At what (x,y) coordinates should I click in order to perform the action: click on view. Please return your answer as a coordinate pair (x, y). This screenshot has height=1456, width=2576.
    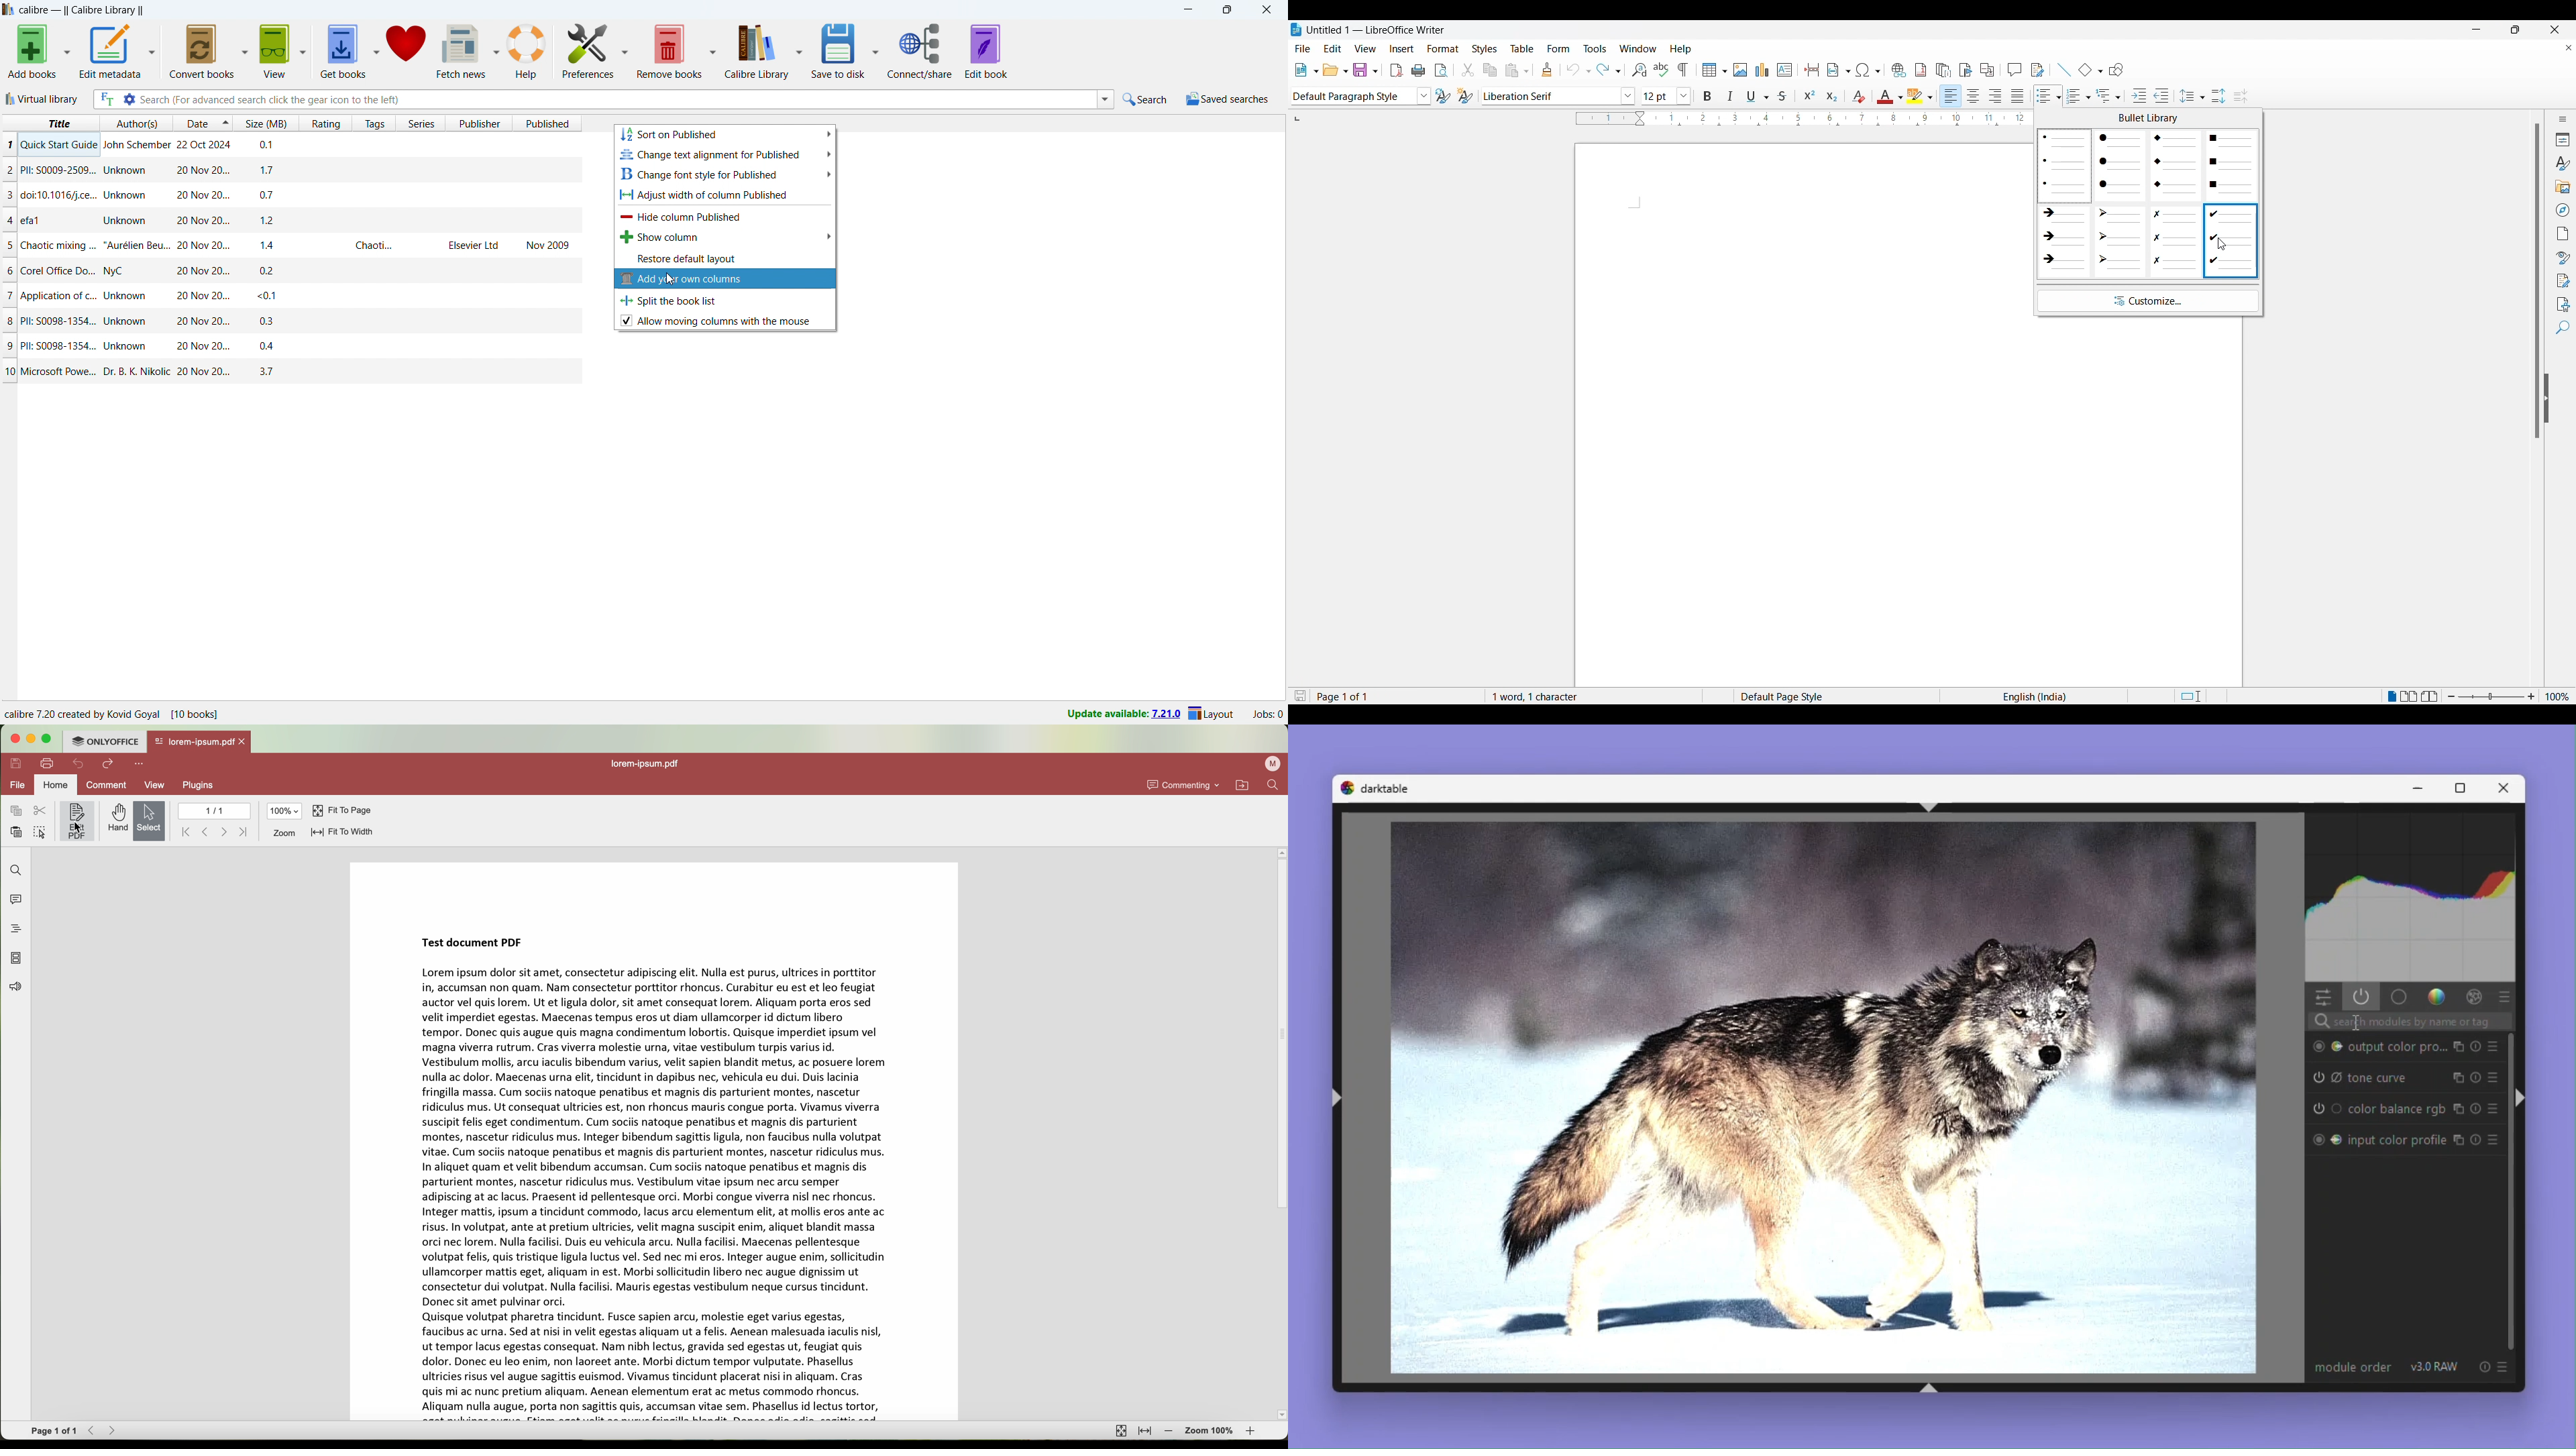
    Looking at the image, I should click on (154, 784).